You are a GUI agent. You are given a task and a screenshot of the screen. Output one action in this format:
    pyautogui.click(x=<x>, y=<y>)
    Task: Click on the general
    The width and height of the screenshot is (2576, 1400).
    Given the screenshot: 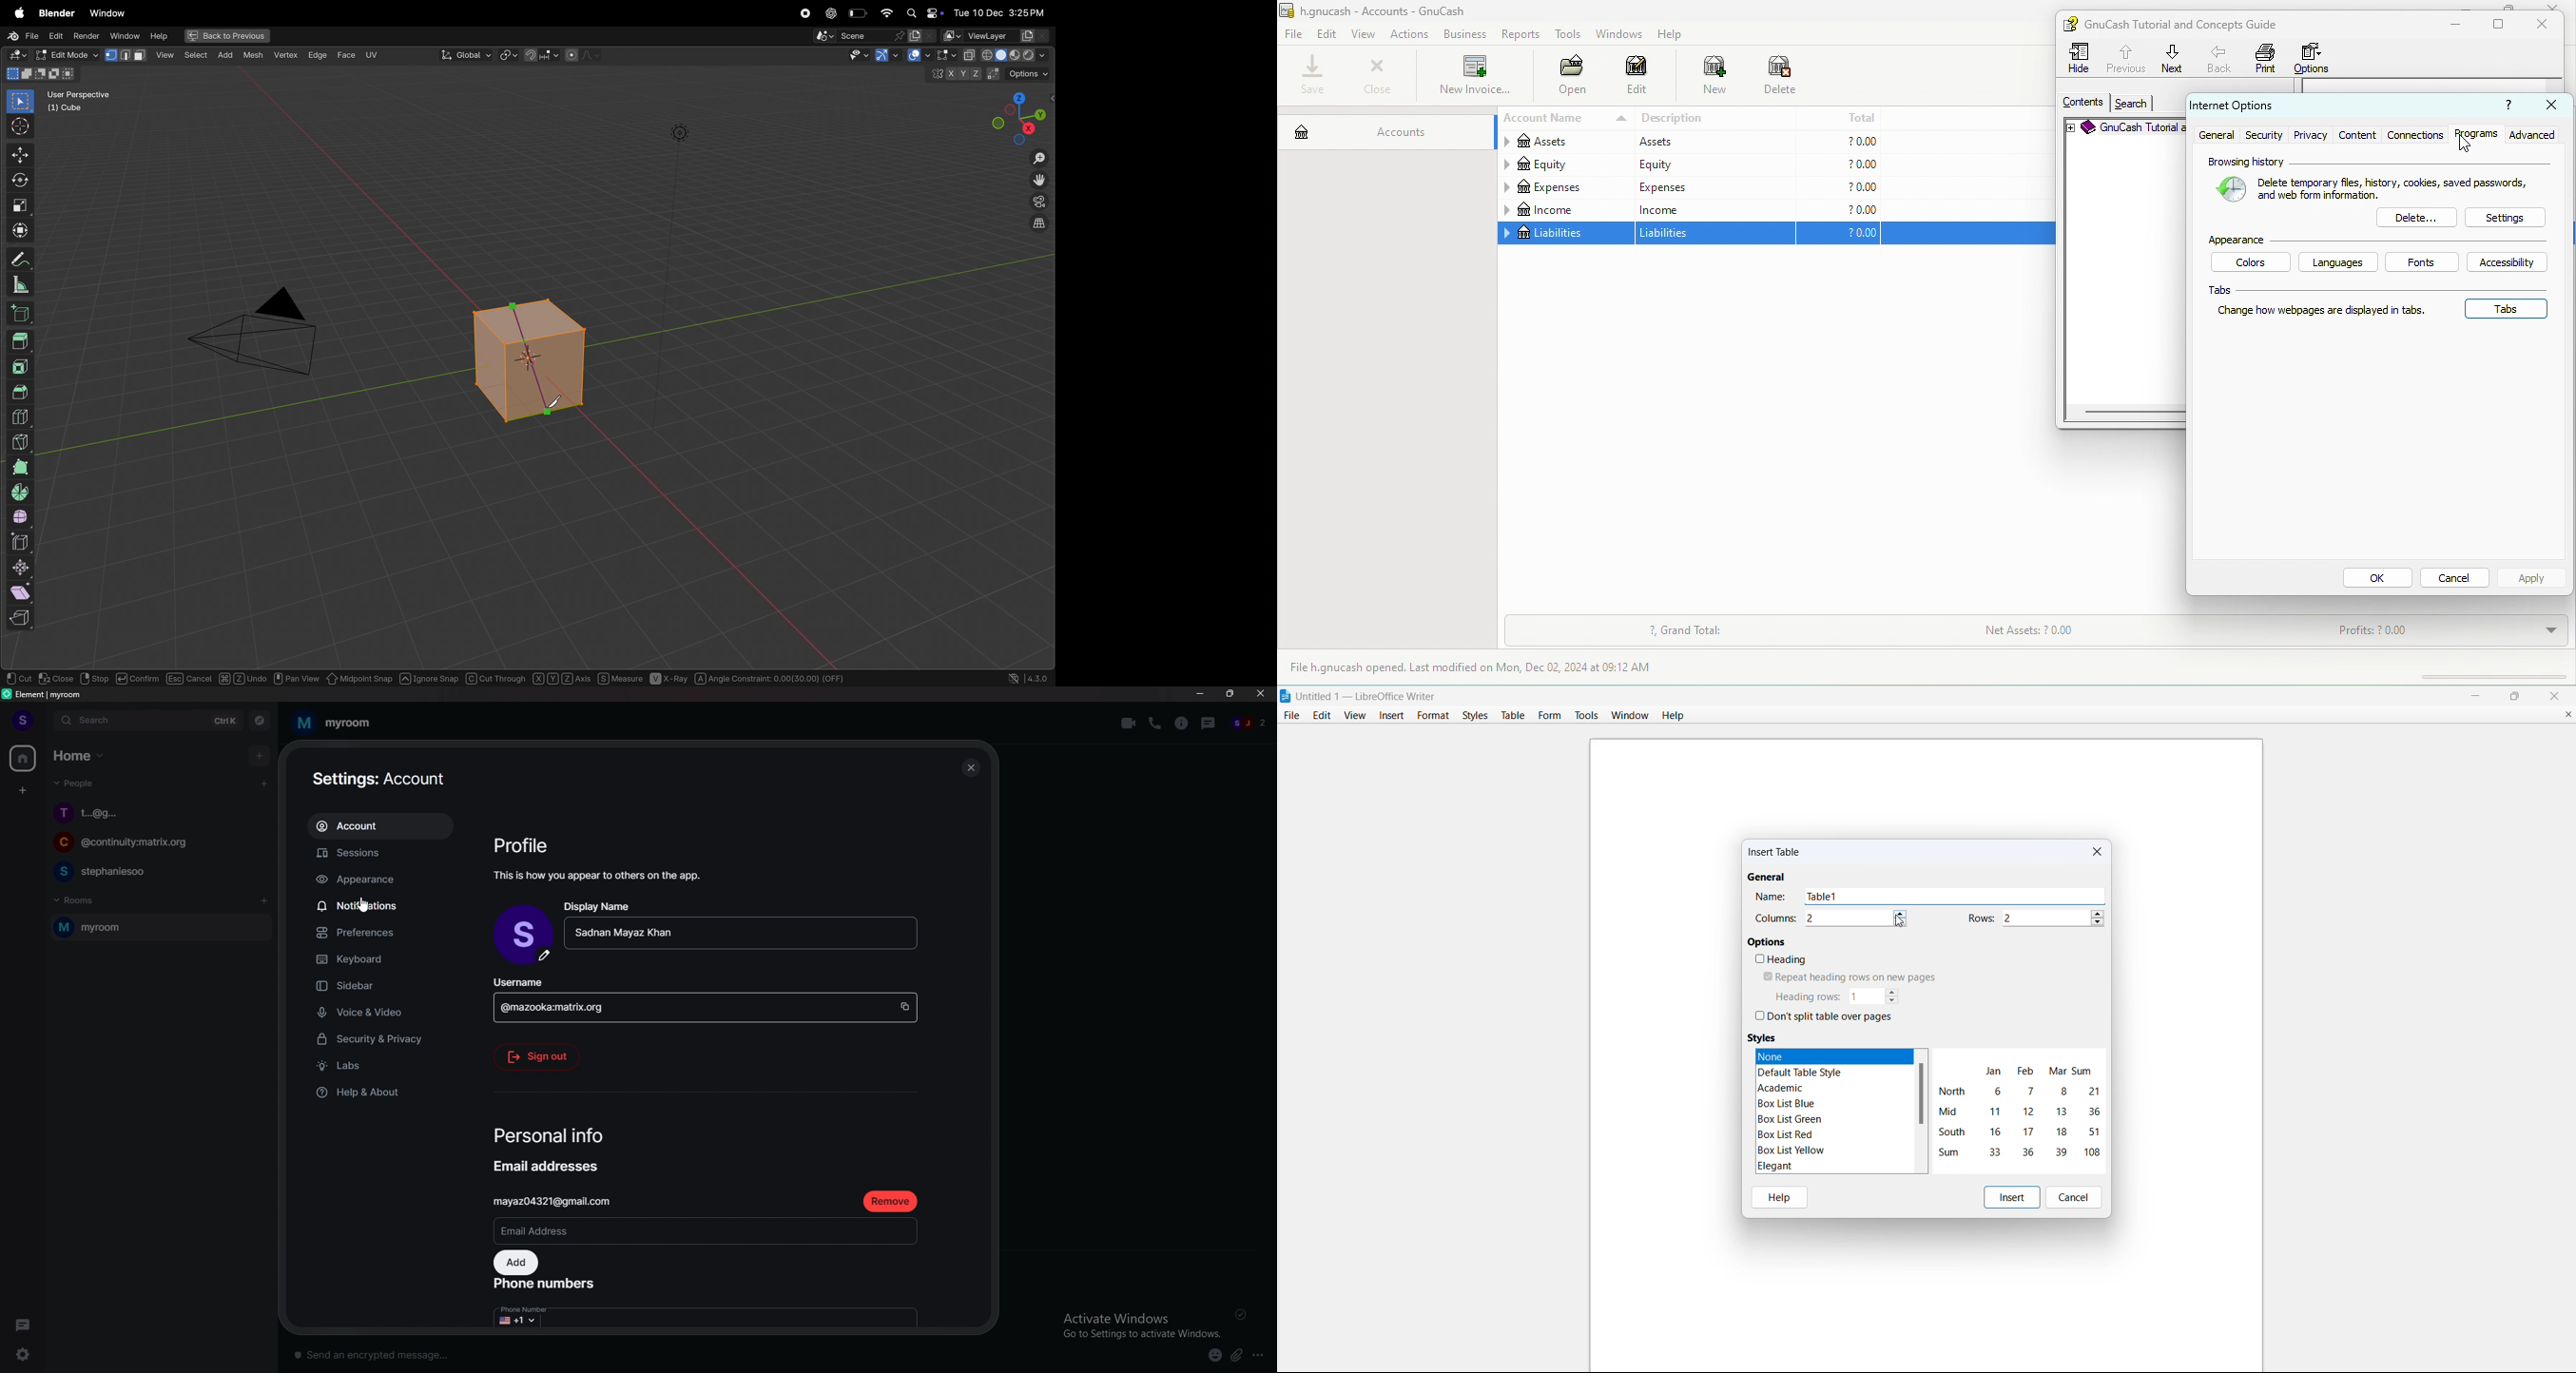 What is the action you would take?
    pyautogui.click(x=1766, y=878)
    